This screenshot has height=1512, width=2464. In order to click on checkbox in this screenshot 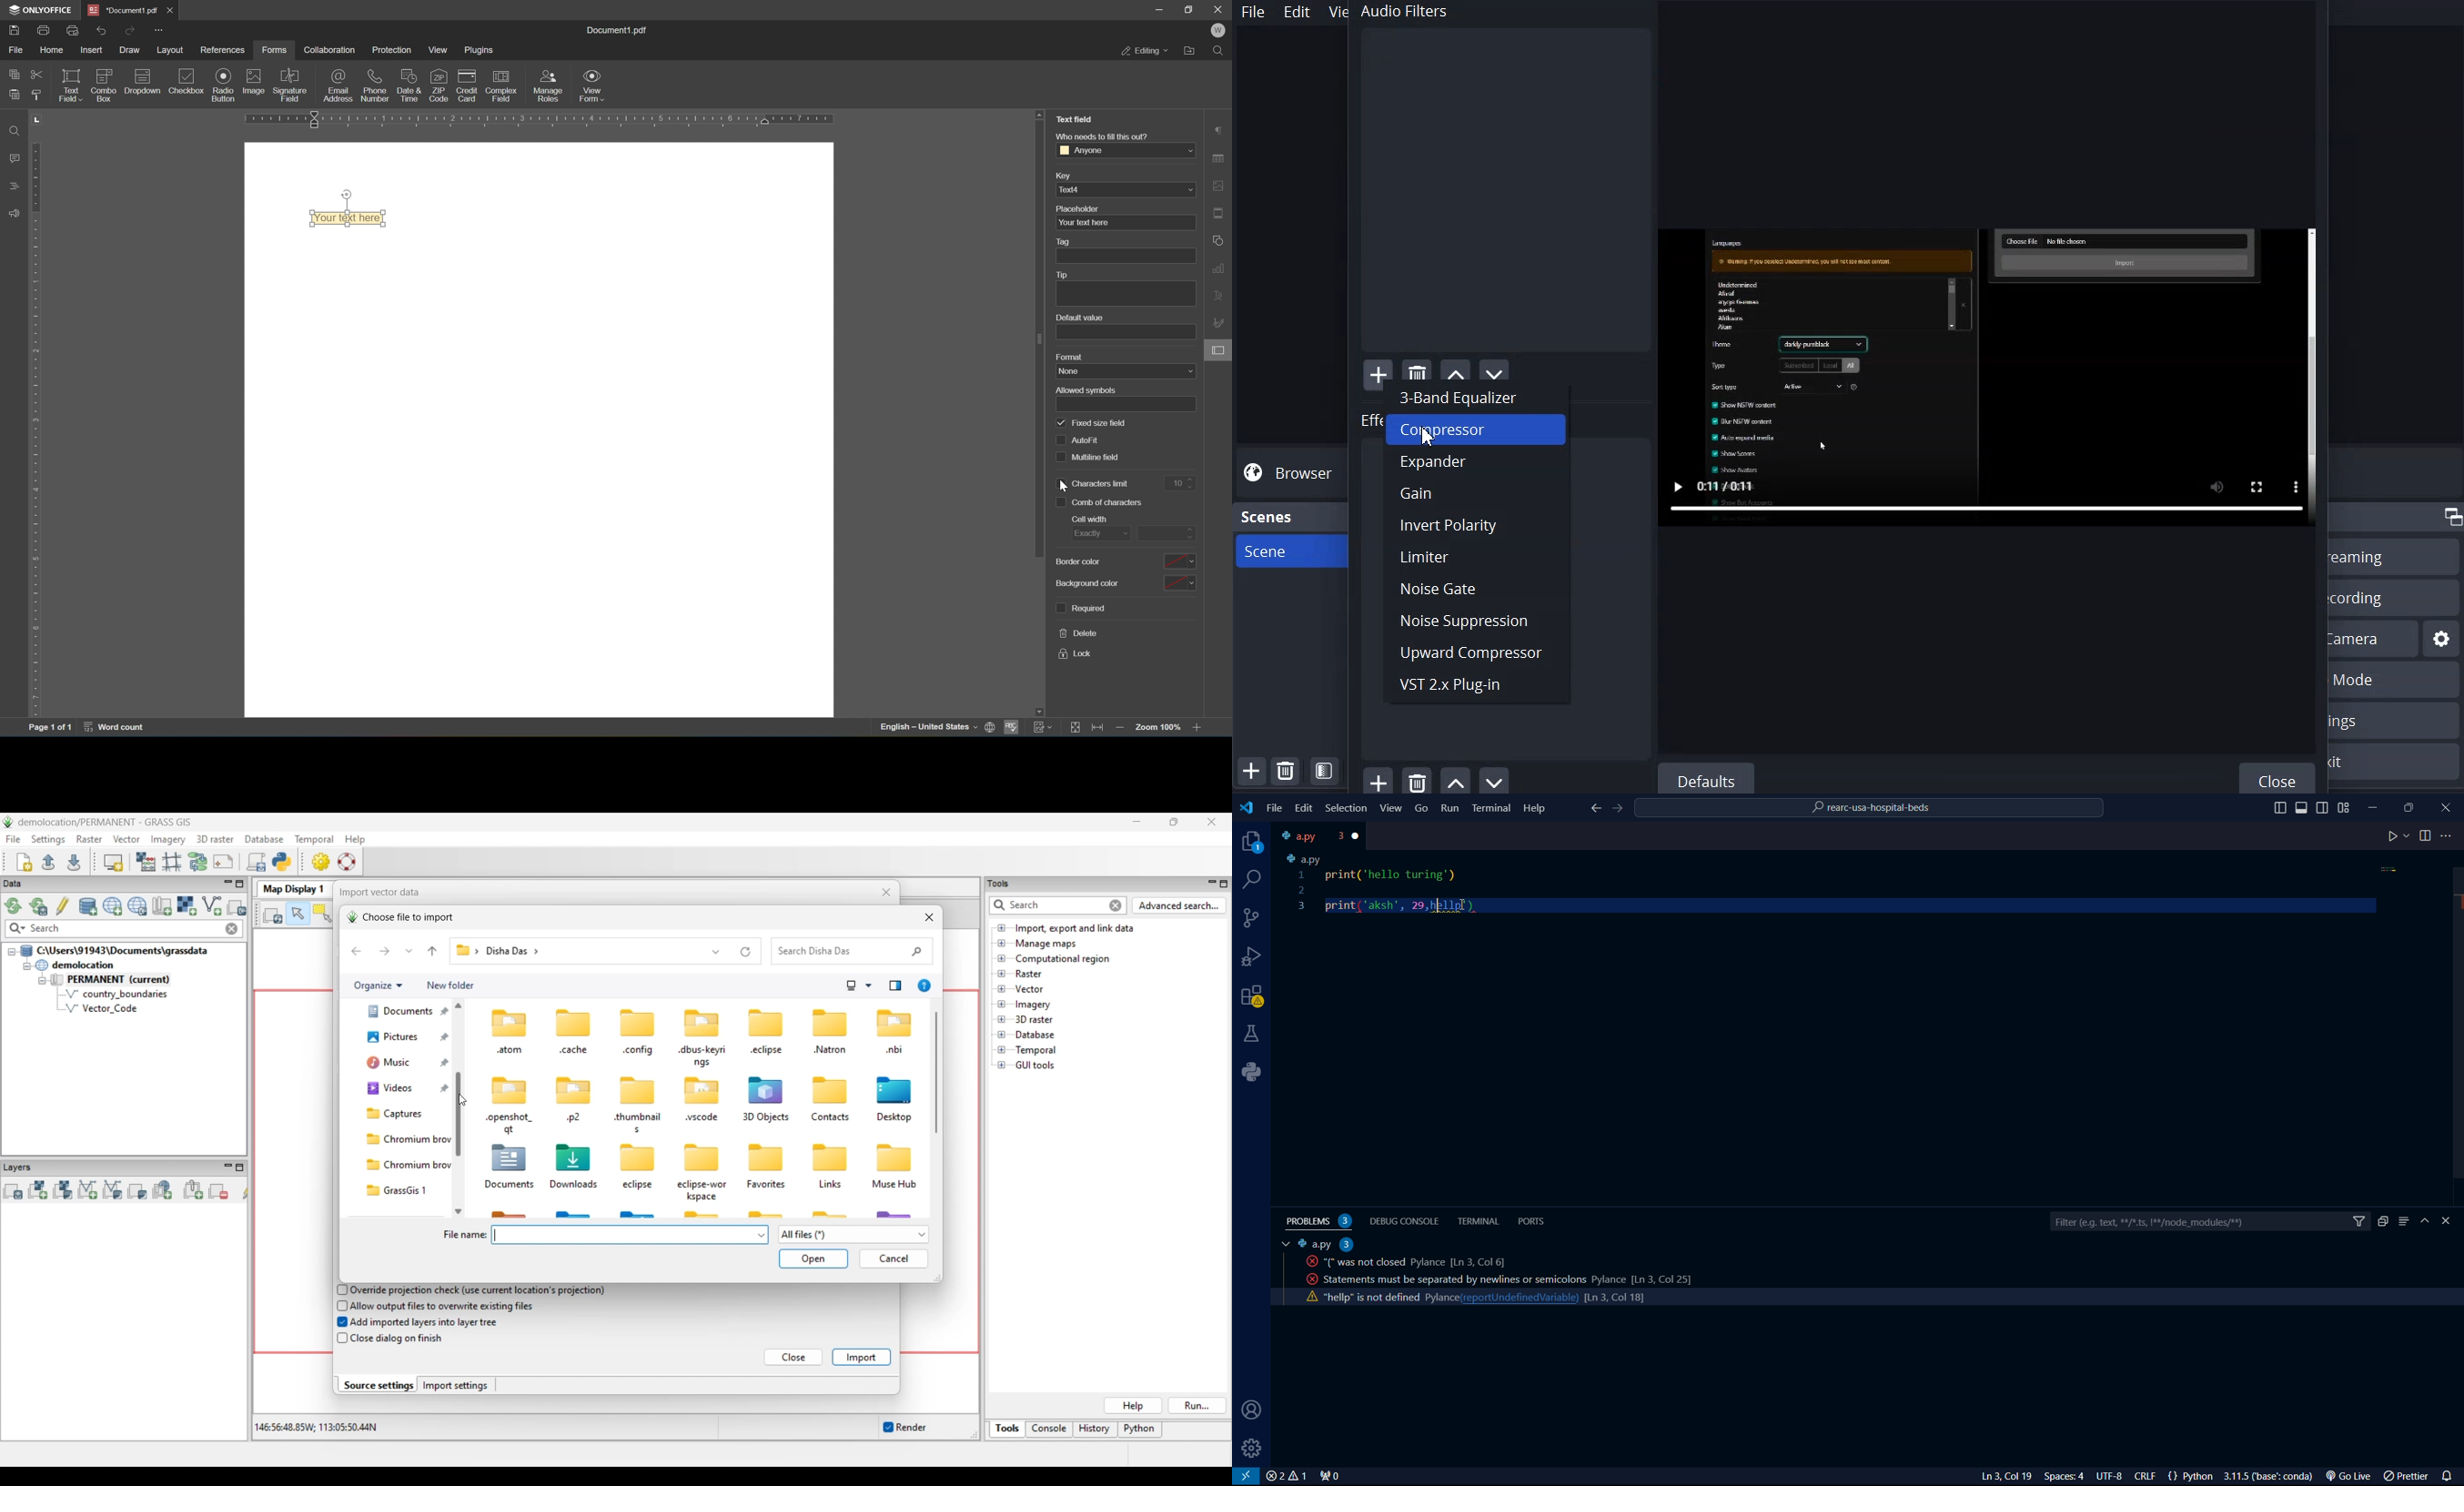, I will do `click(1059, 500)`.